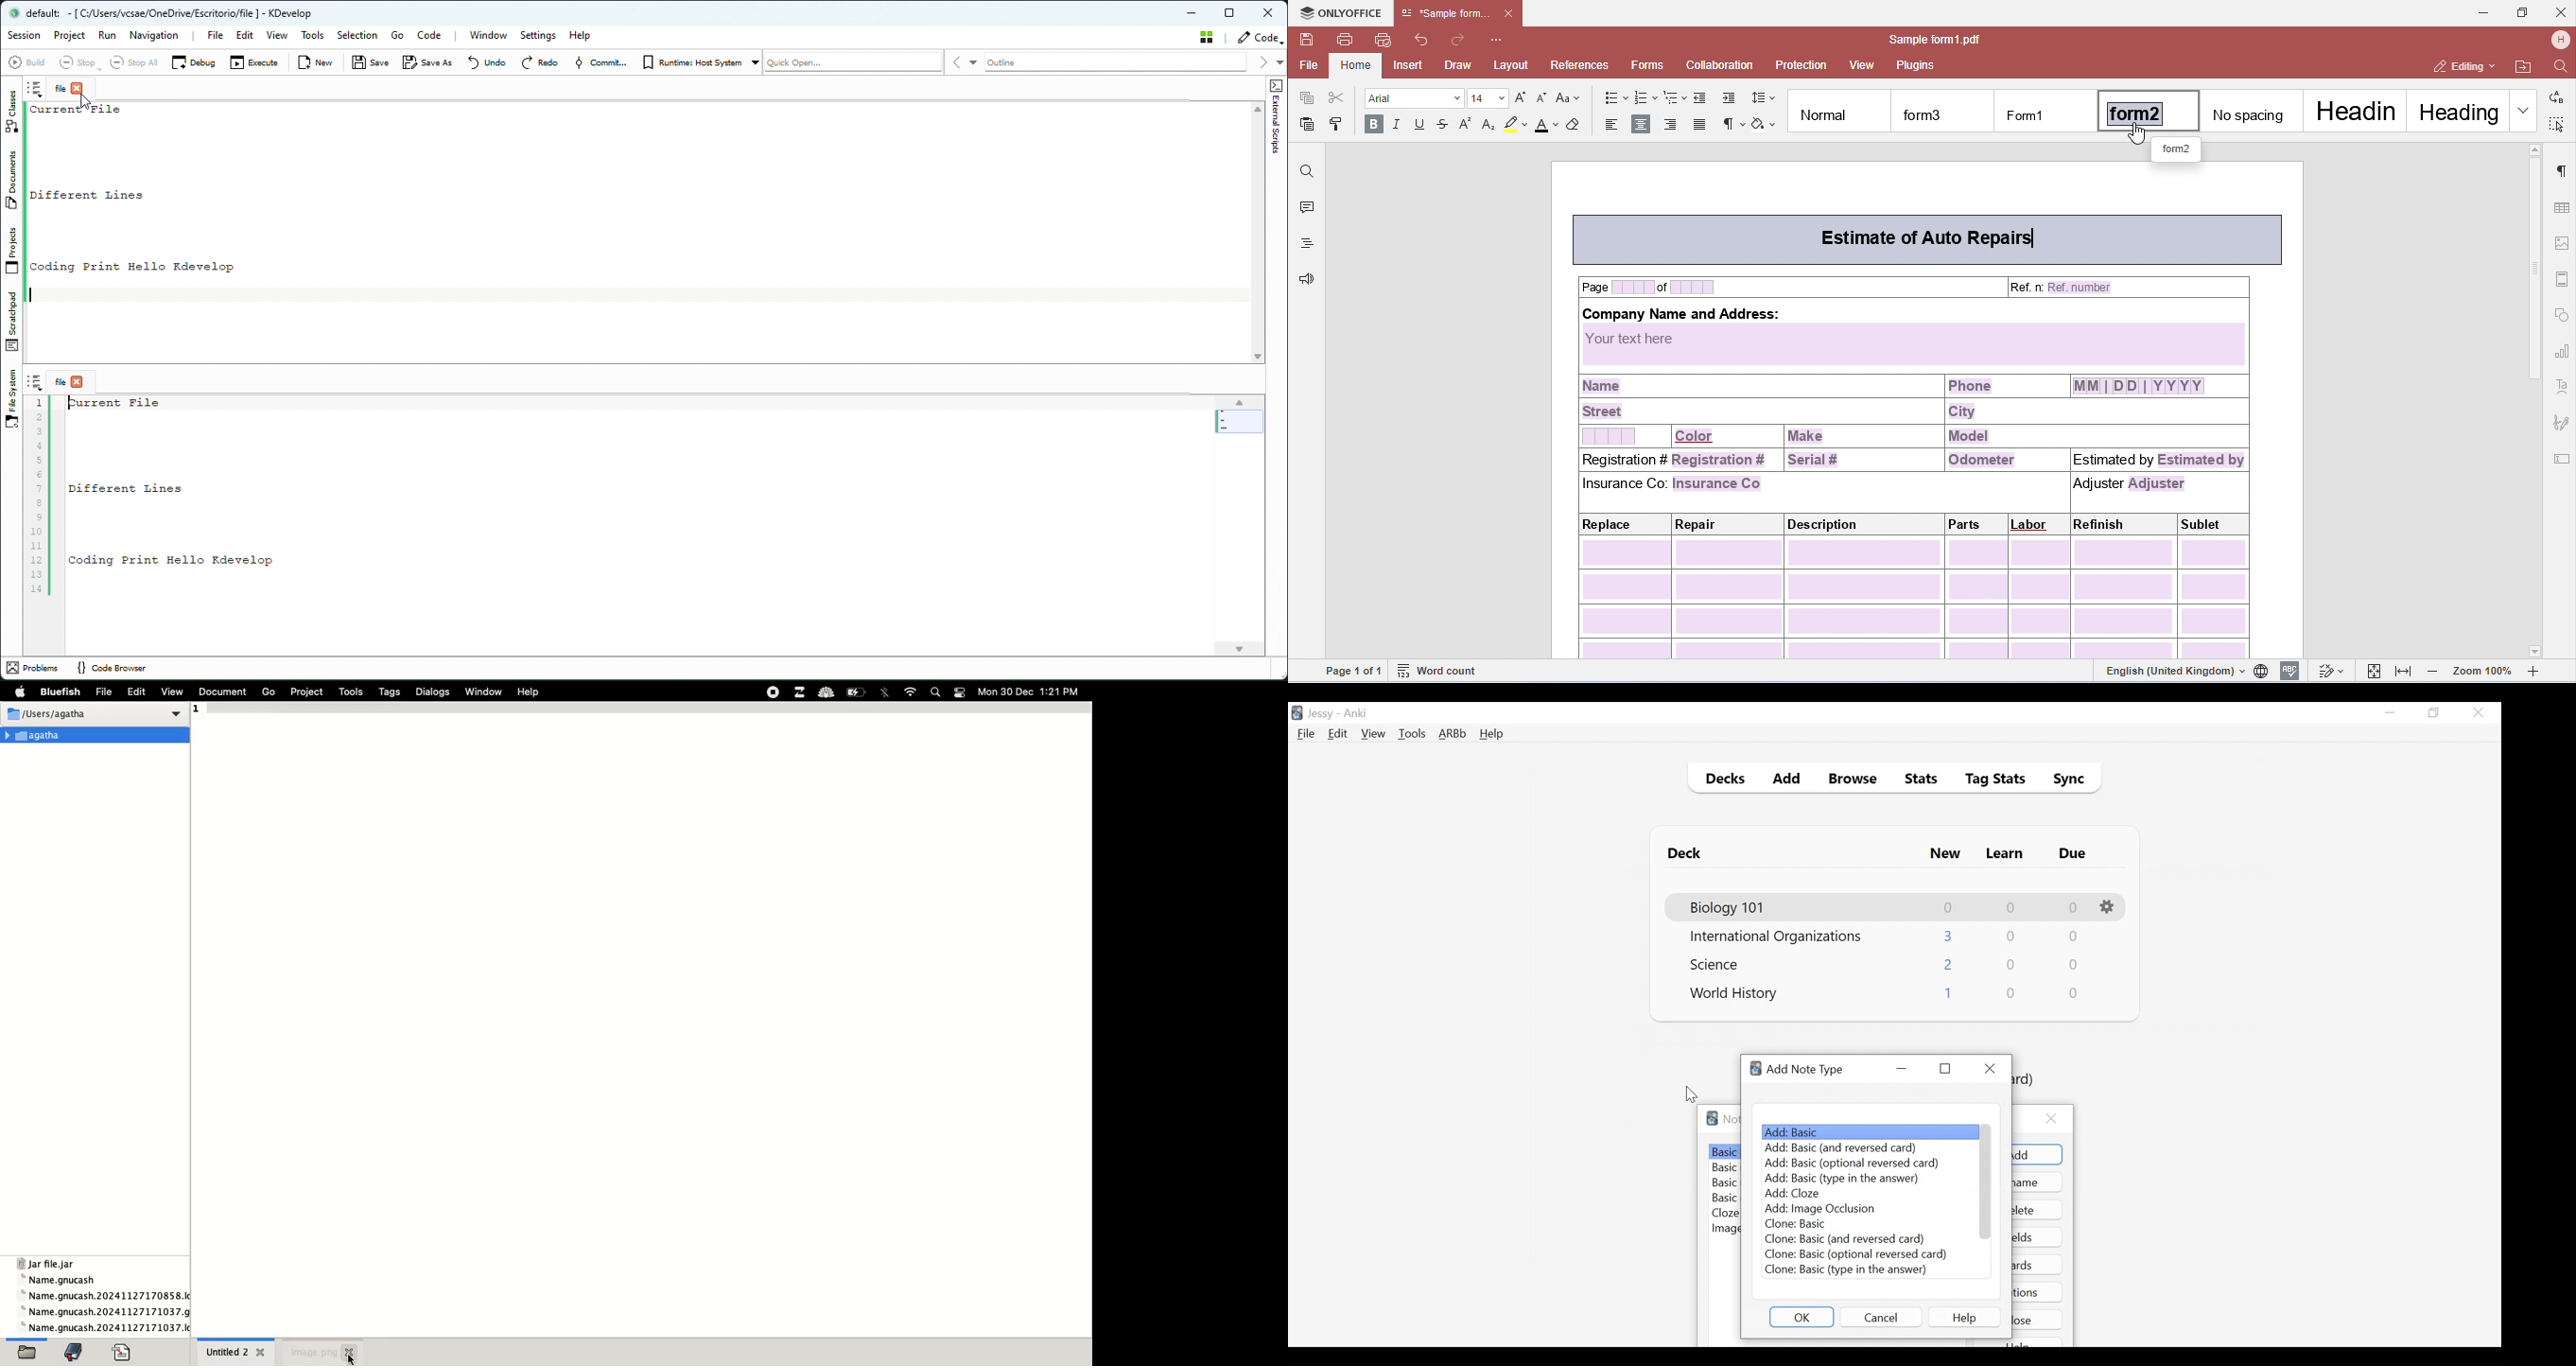 This screenshot has width=2576, height=1372. I want to click on Tag Stats, so click(1988, 780).